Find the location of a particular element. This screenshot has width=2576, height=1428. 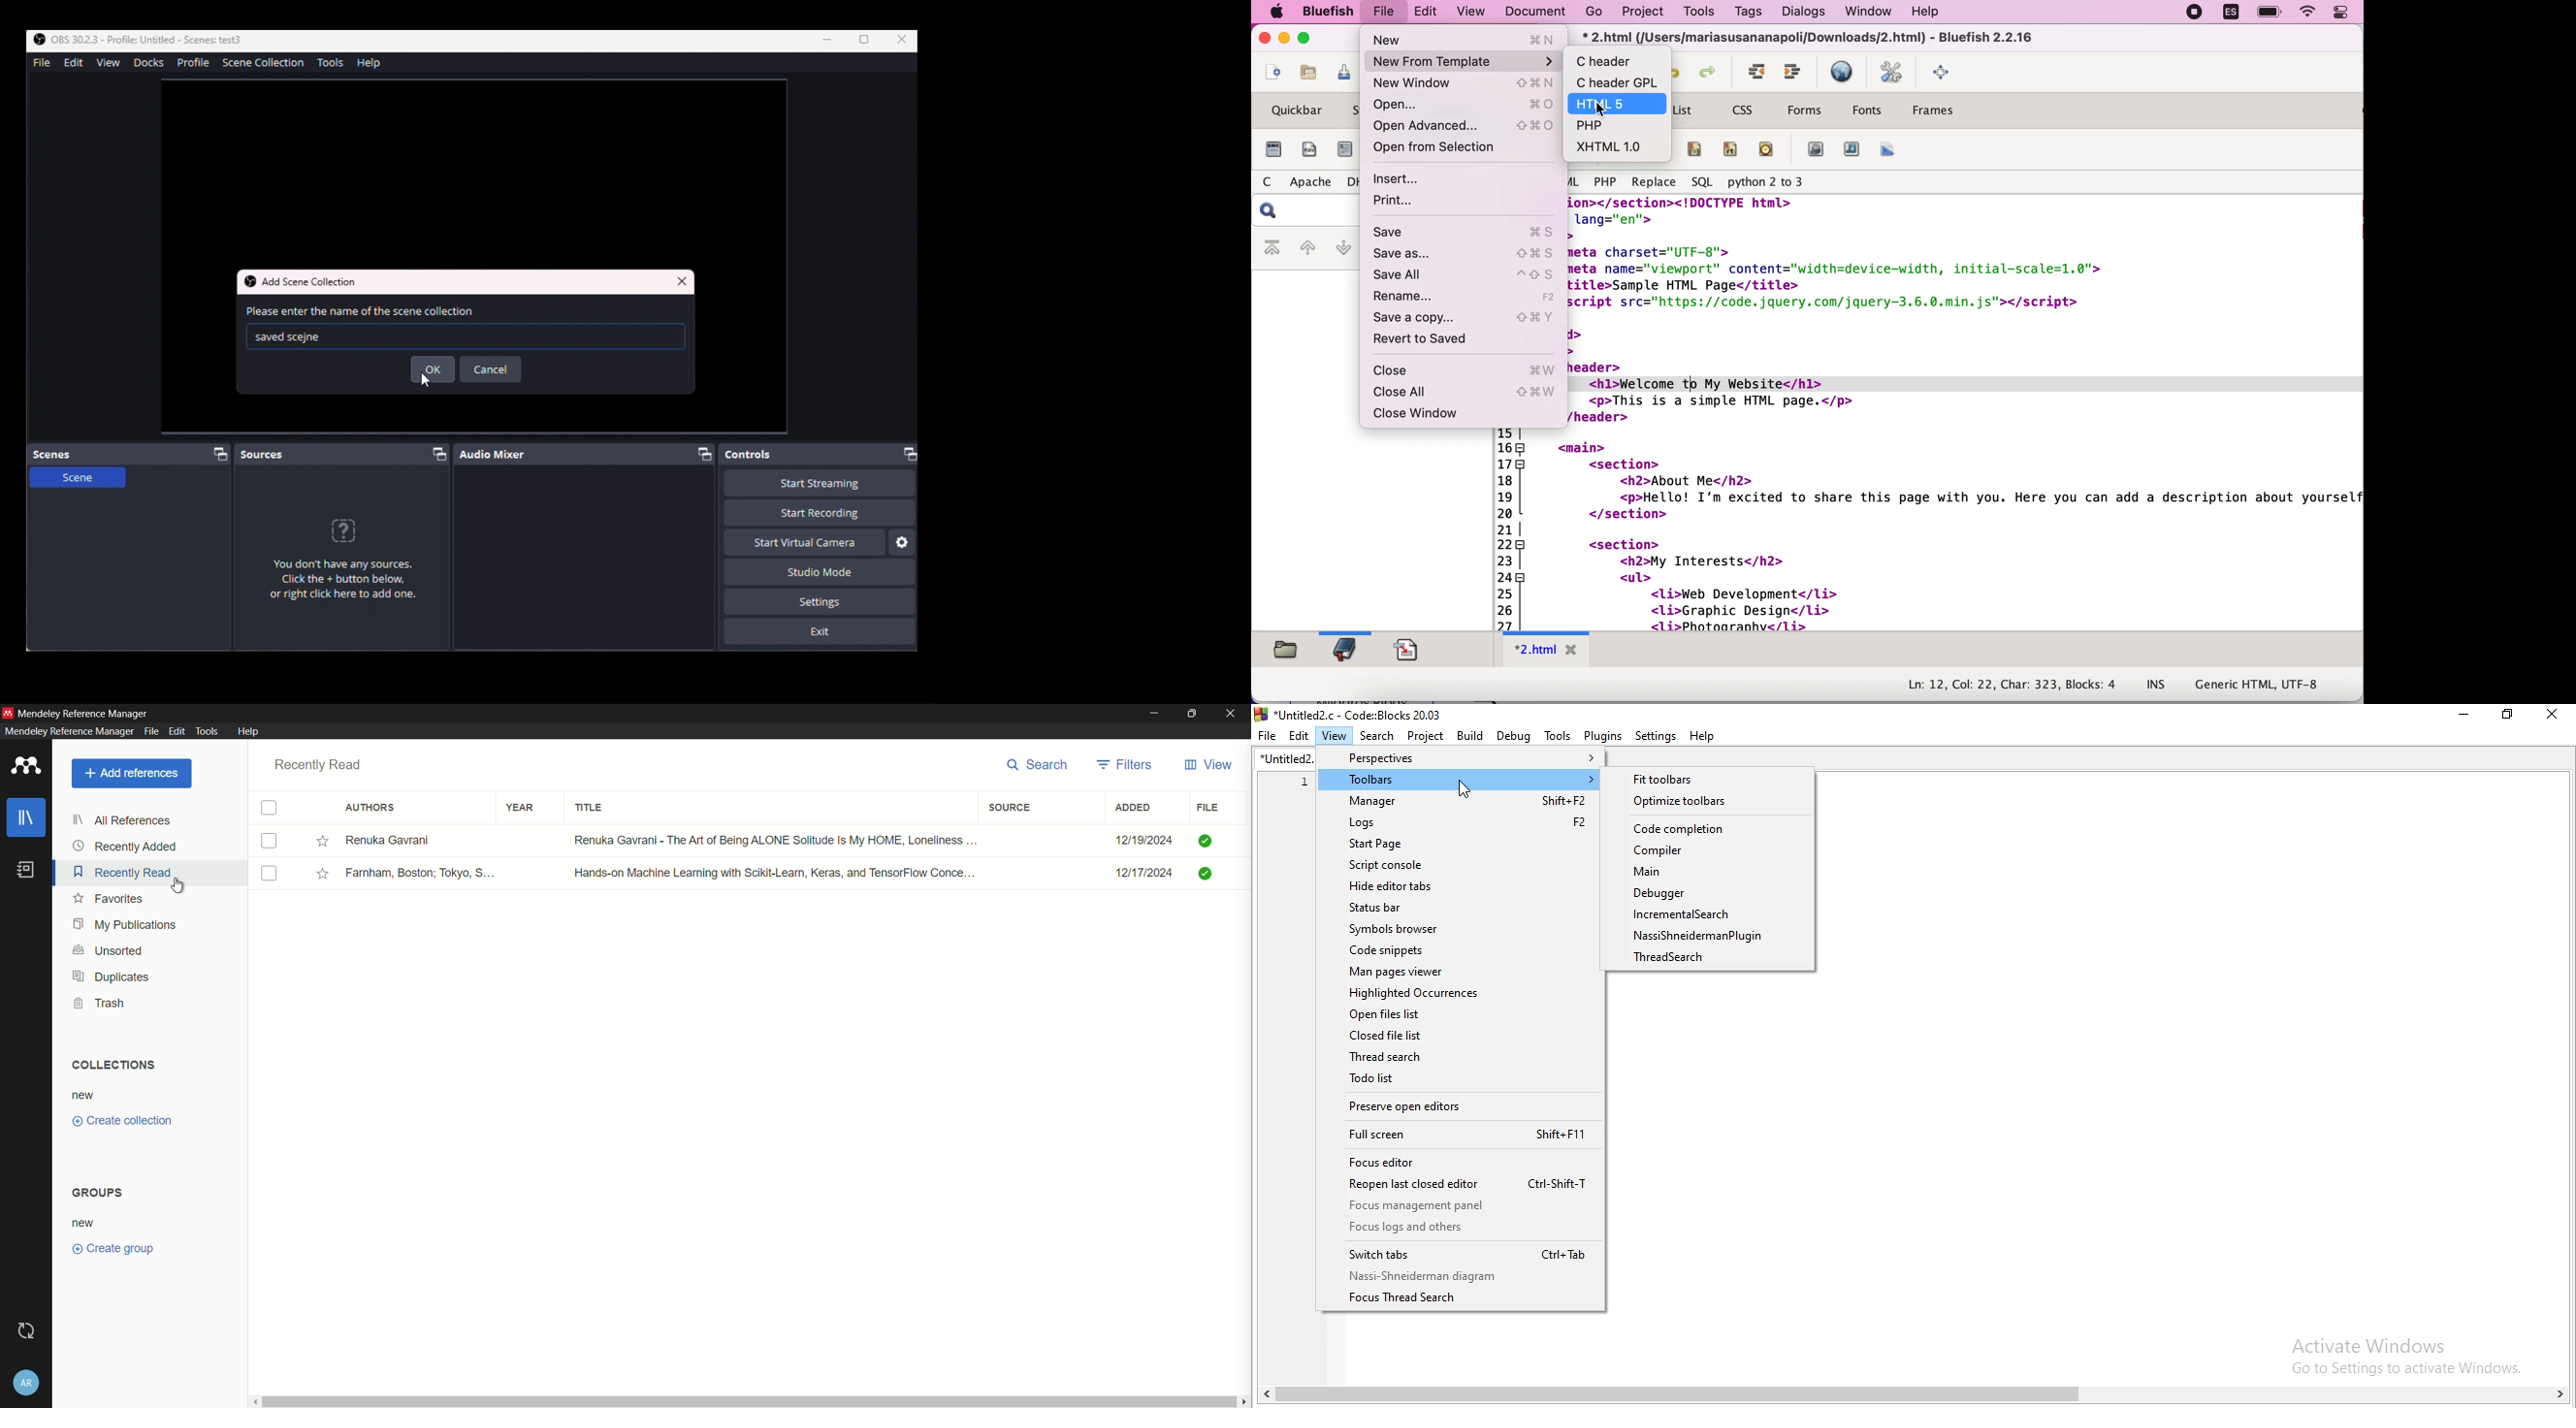

tab is located at coordinates (1545, 651).